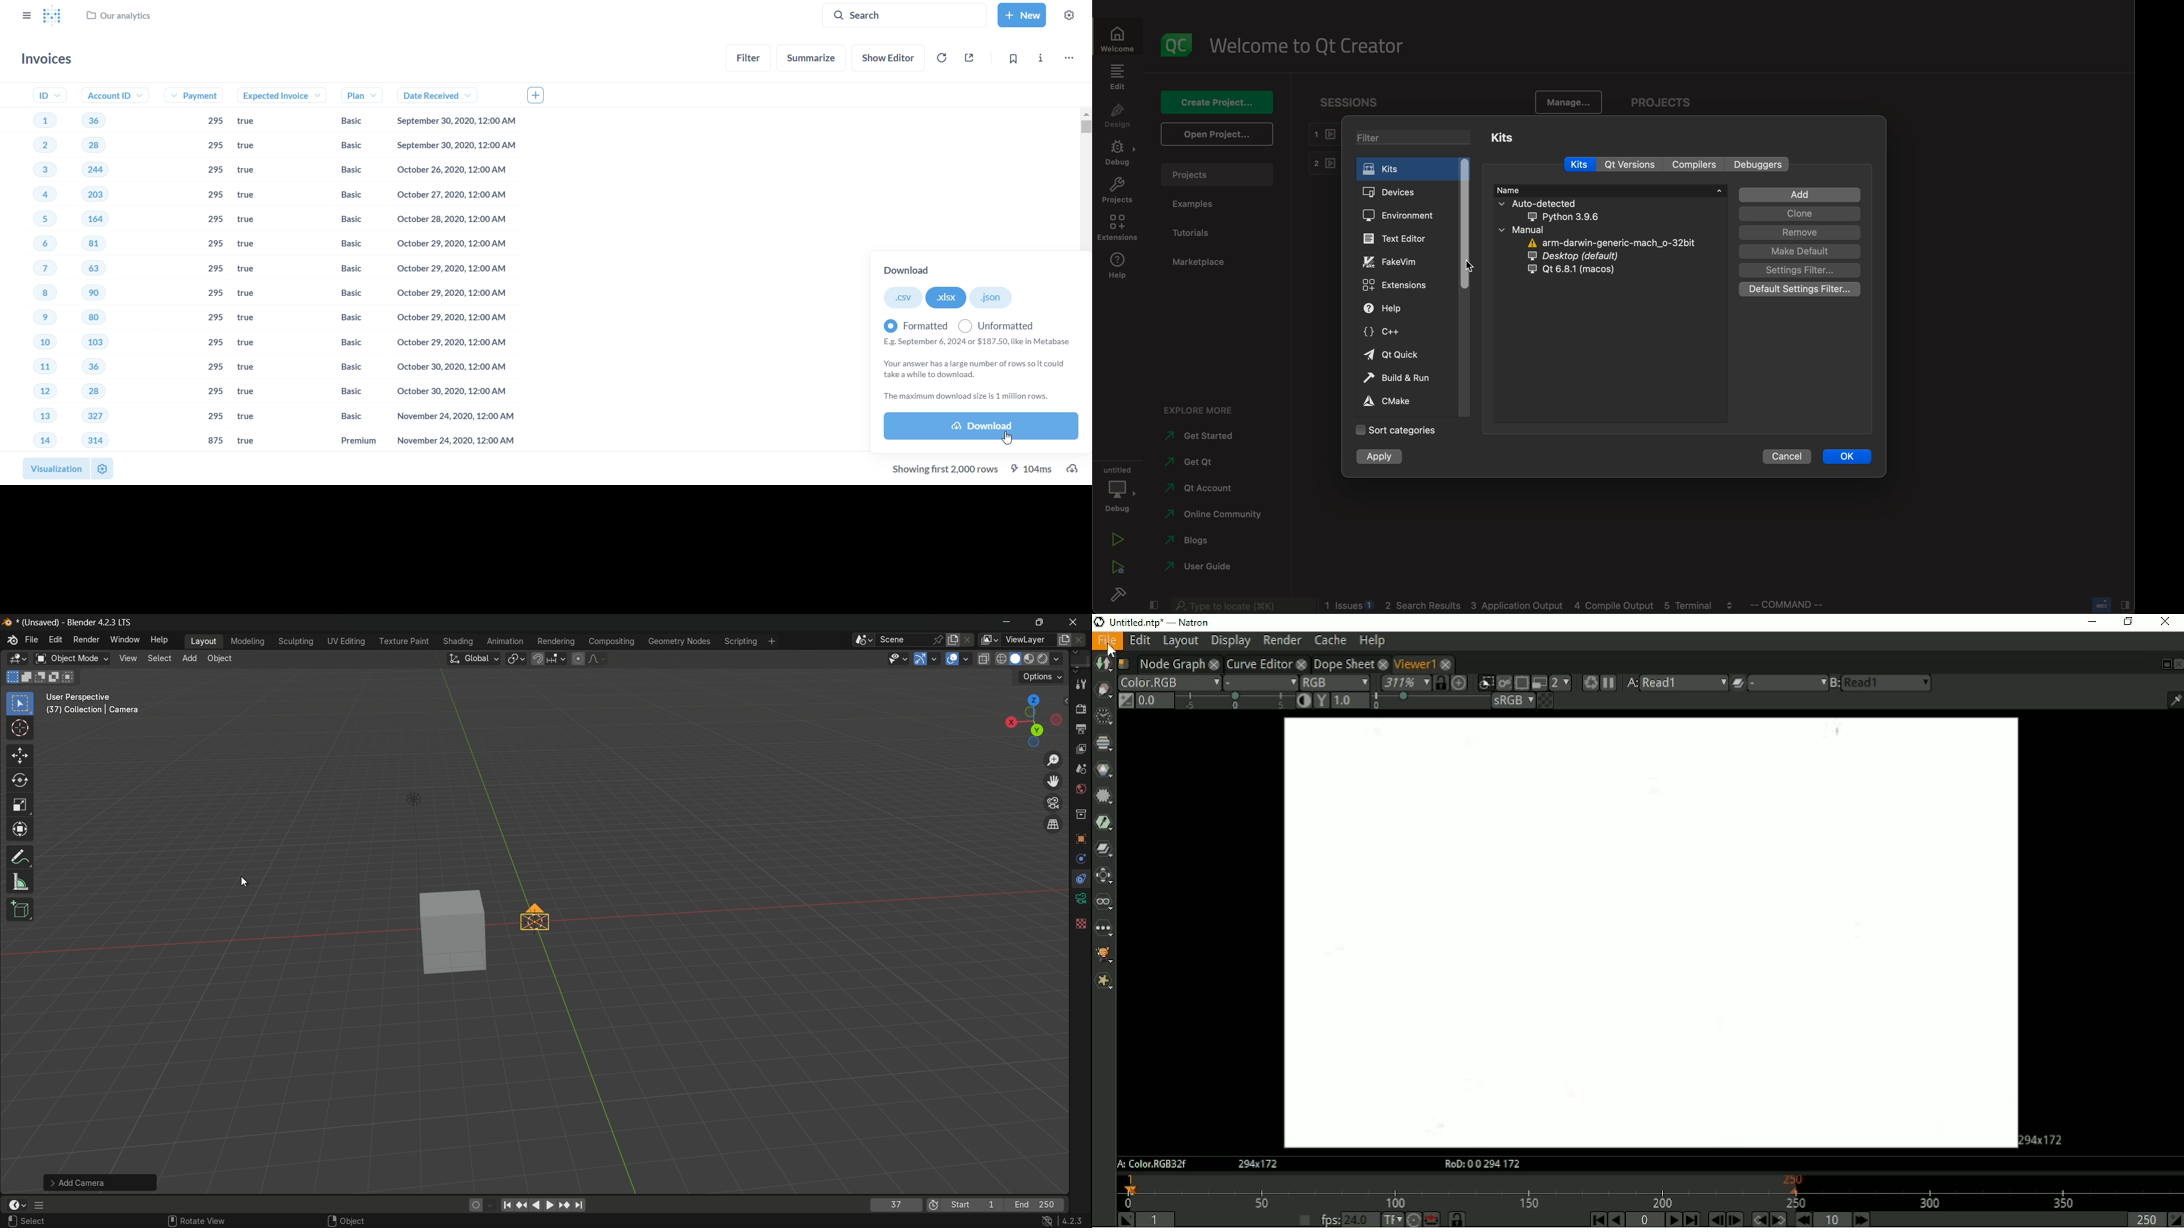 Image resolution: width=2184 pixels, height=1232 pixels. Describe the element at coordinates (1030, 640) in the screenshot. I see `view layer name` at that location.